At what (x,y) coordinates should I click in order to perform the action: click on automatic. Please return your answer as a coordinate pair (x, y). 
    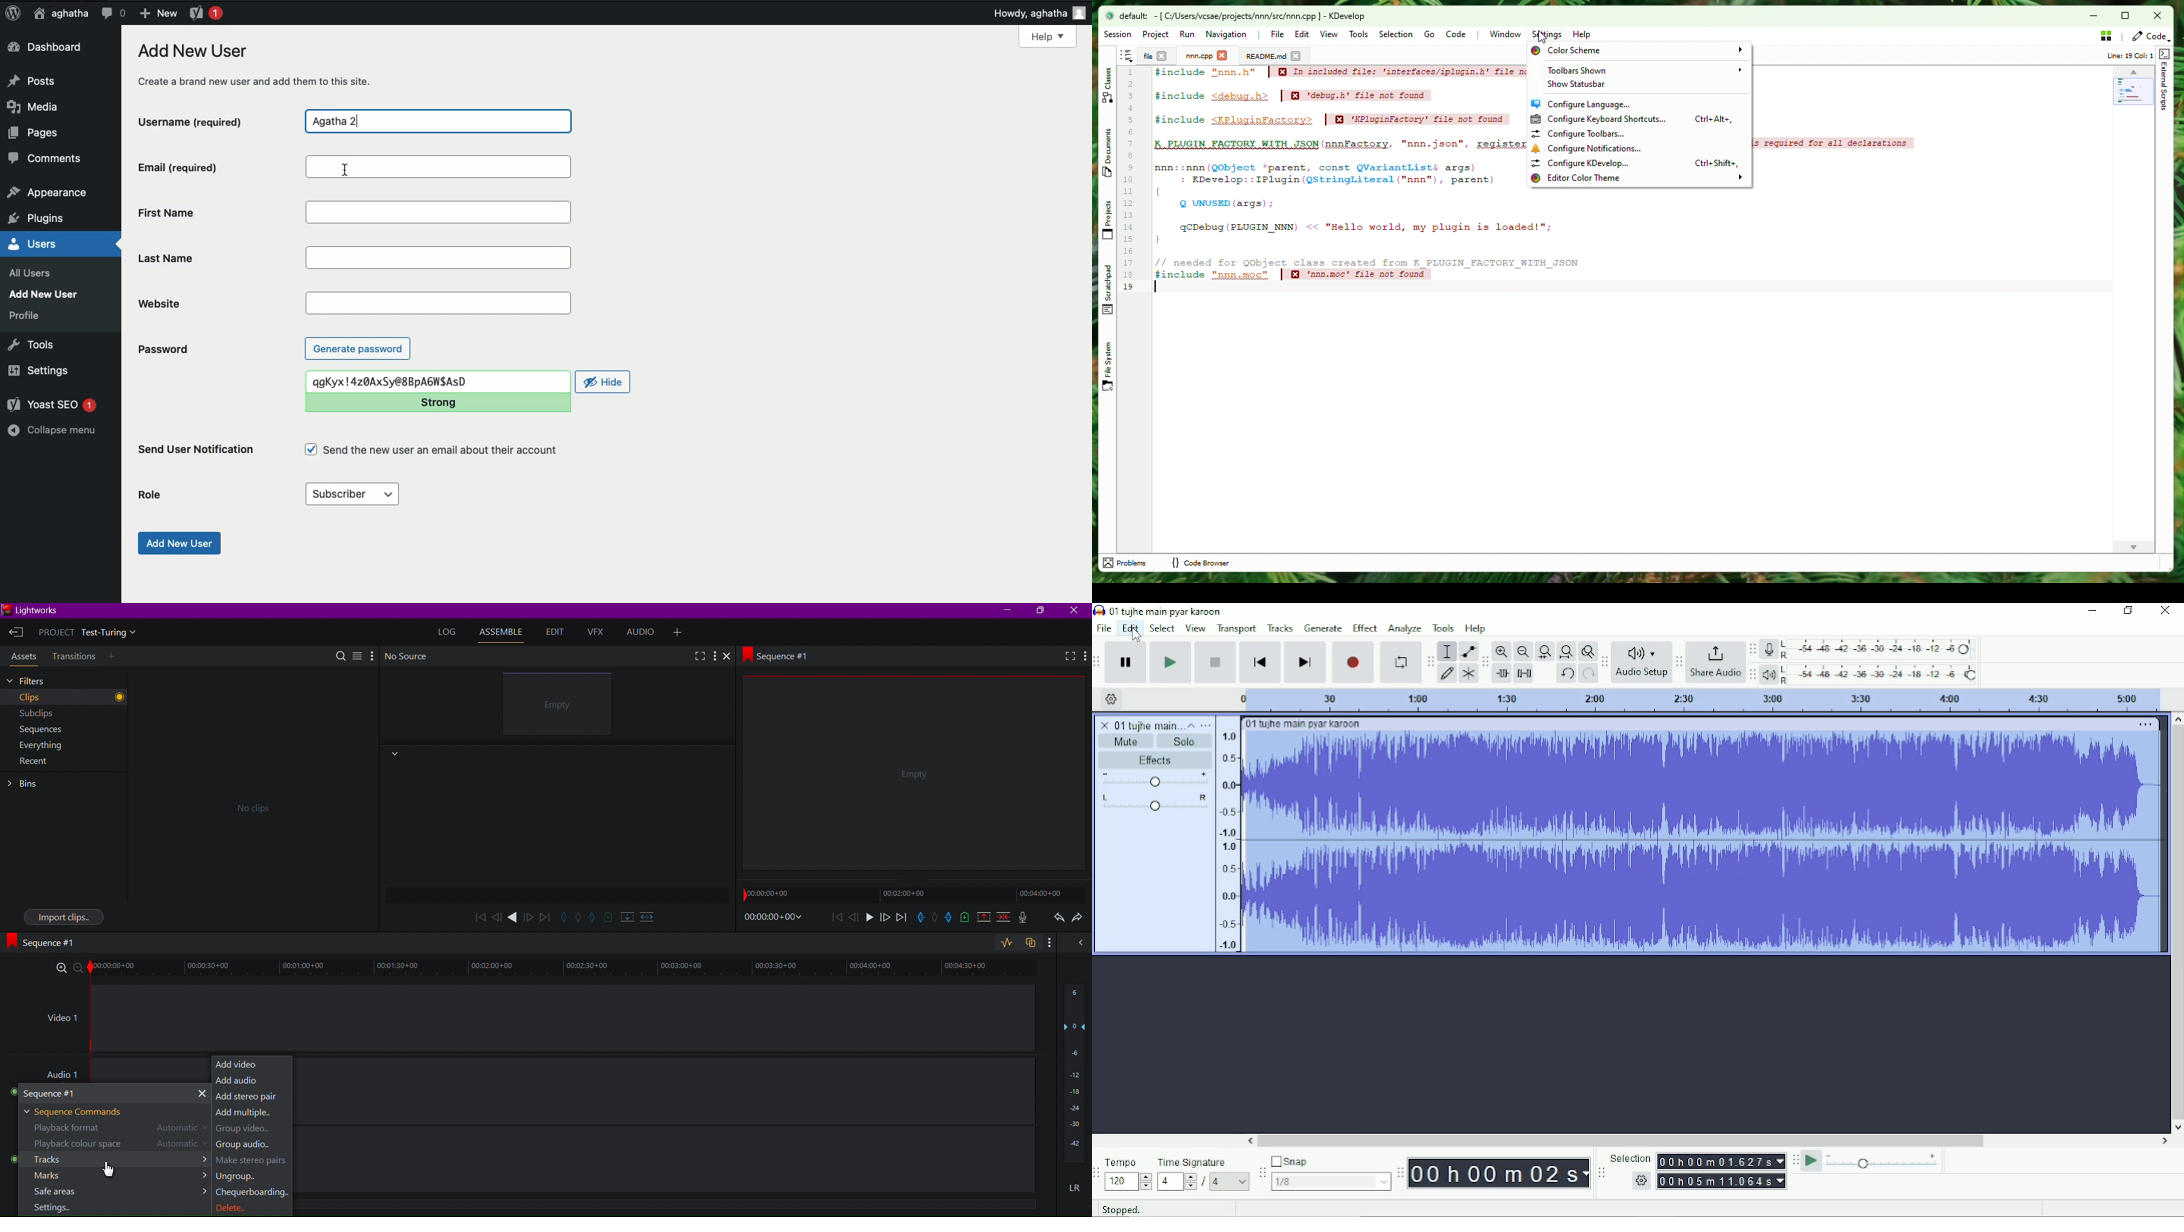
    Looking at the image, I should click on (183, 1145).